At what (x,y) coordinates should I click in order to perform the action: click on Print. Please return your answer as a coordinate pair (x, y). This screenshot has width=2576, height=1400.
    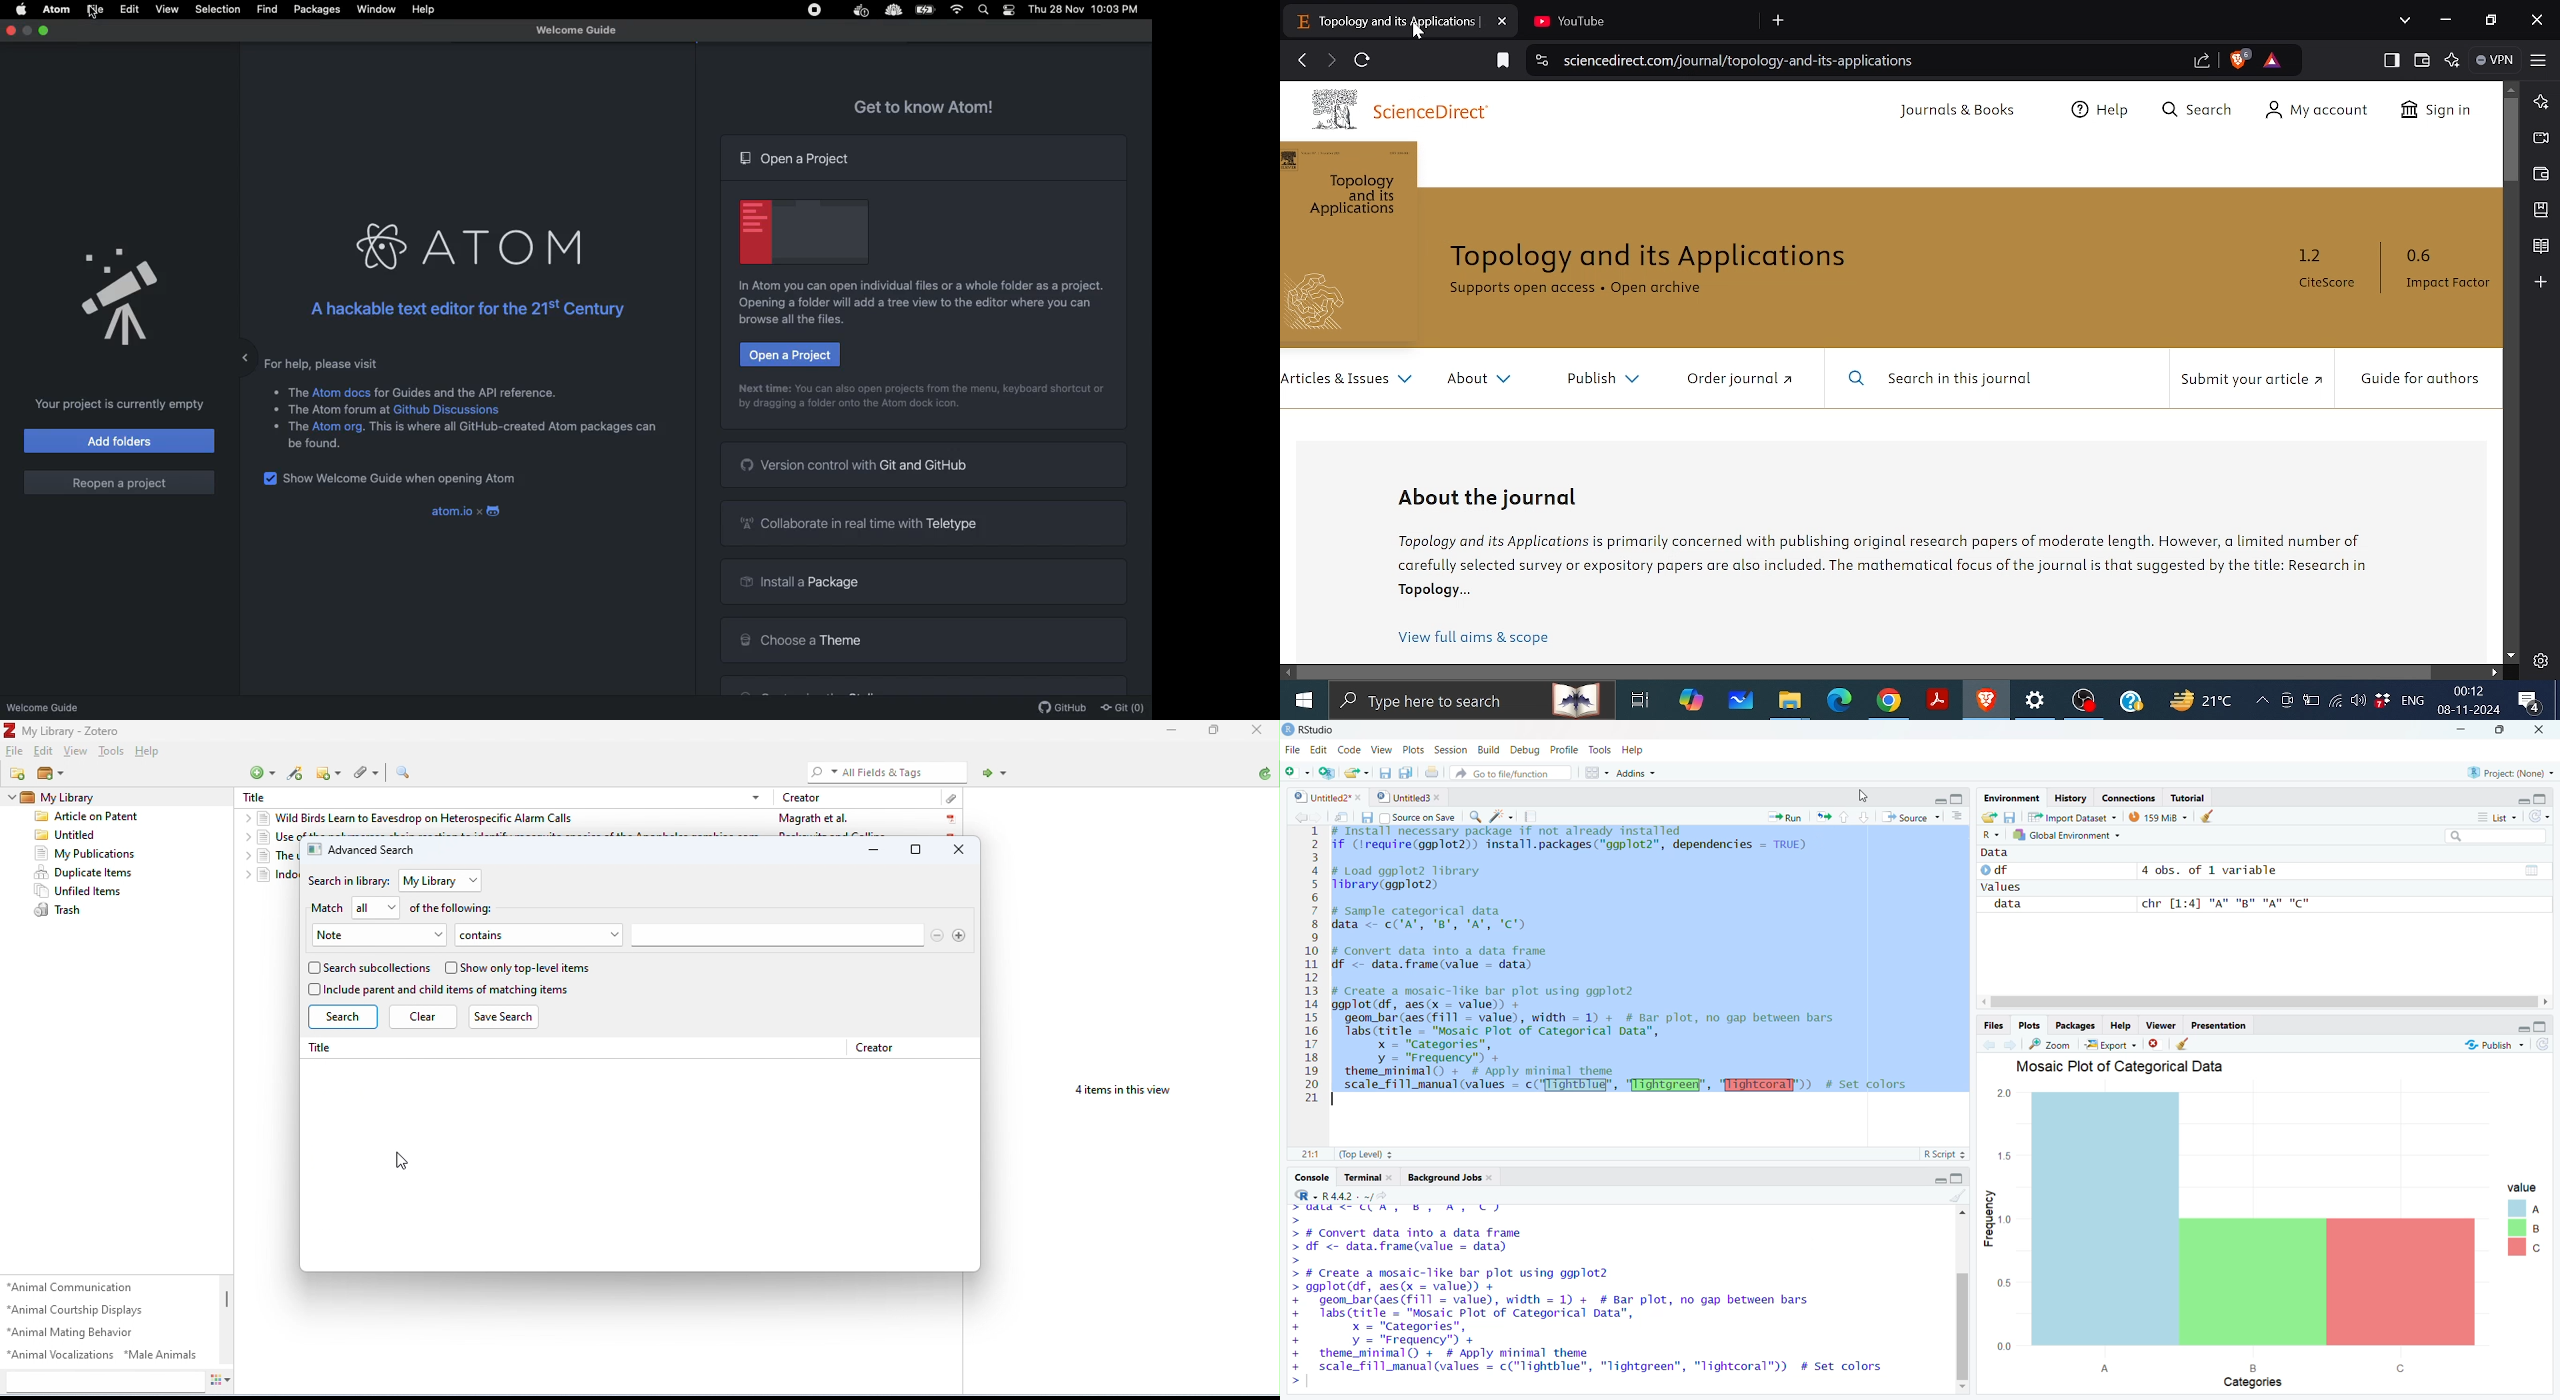
    Looking at the image, I should click on (1432, 773).